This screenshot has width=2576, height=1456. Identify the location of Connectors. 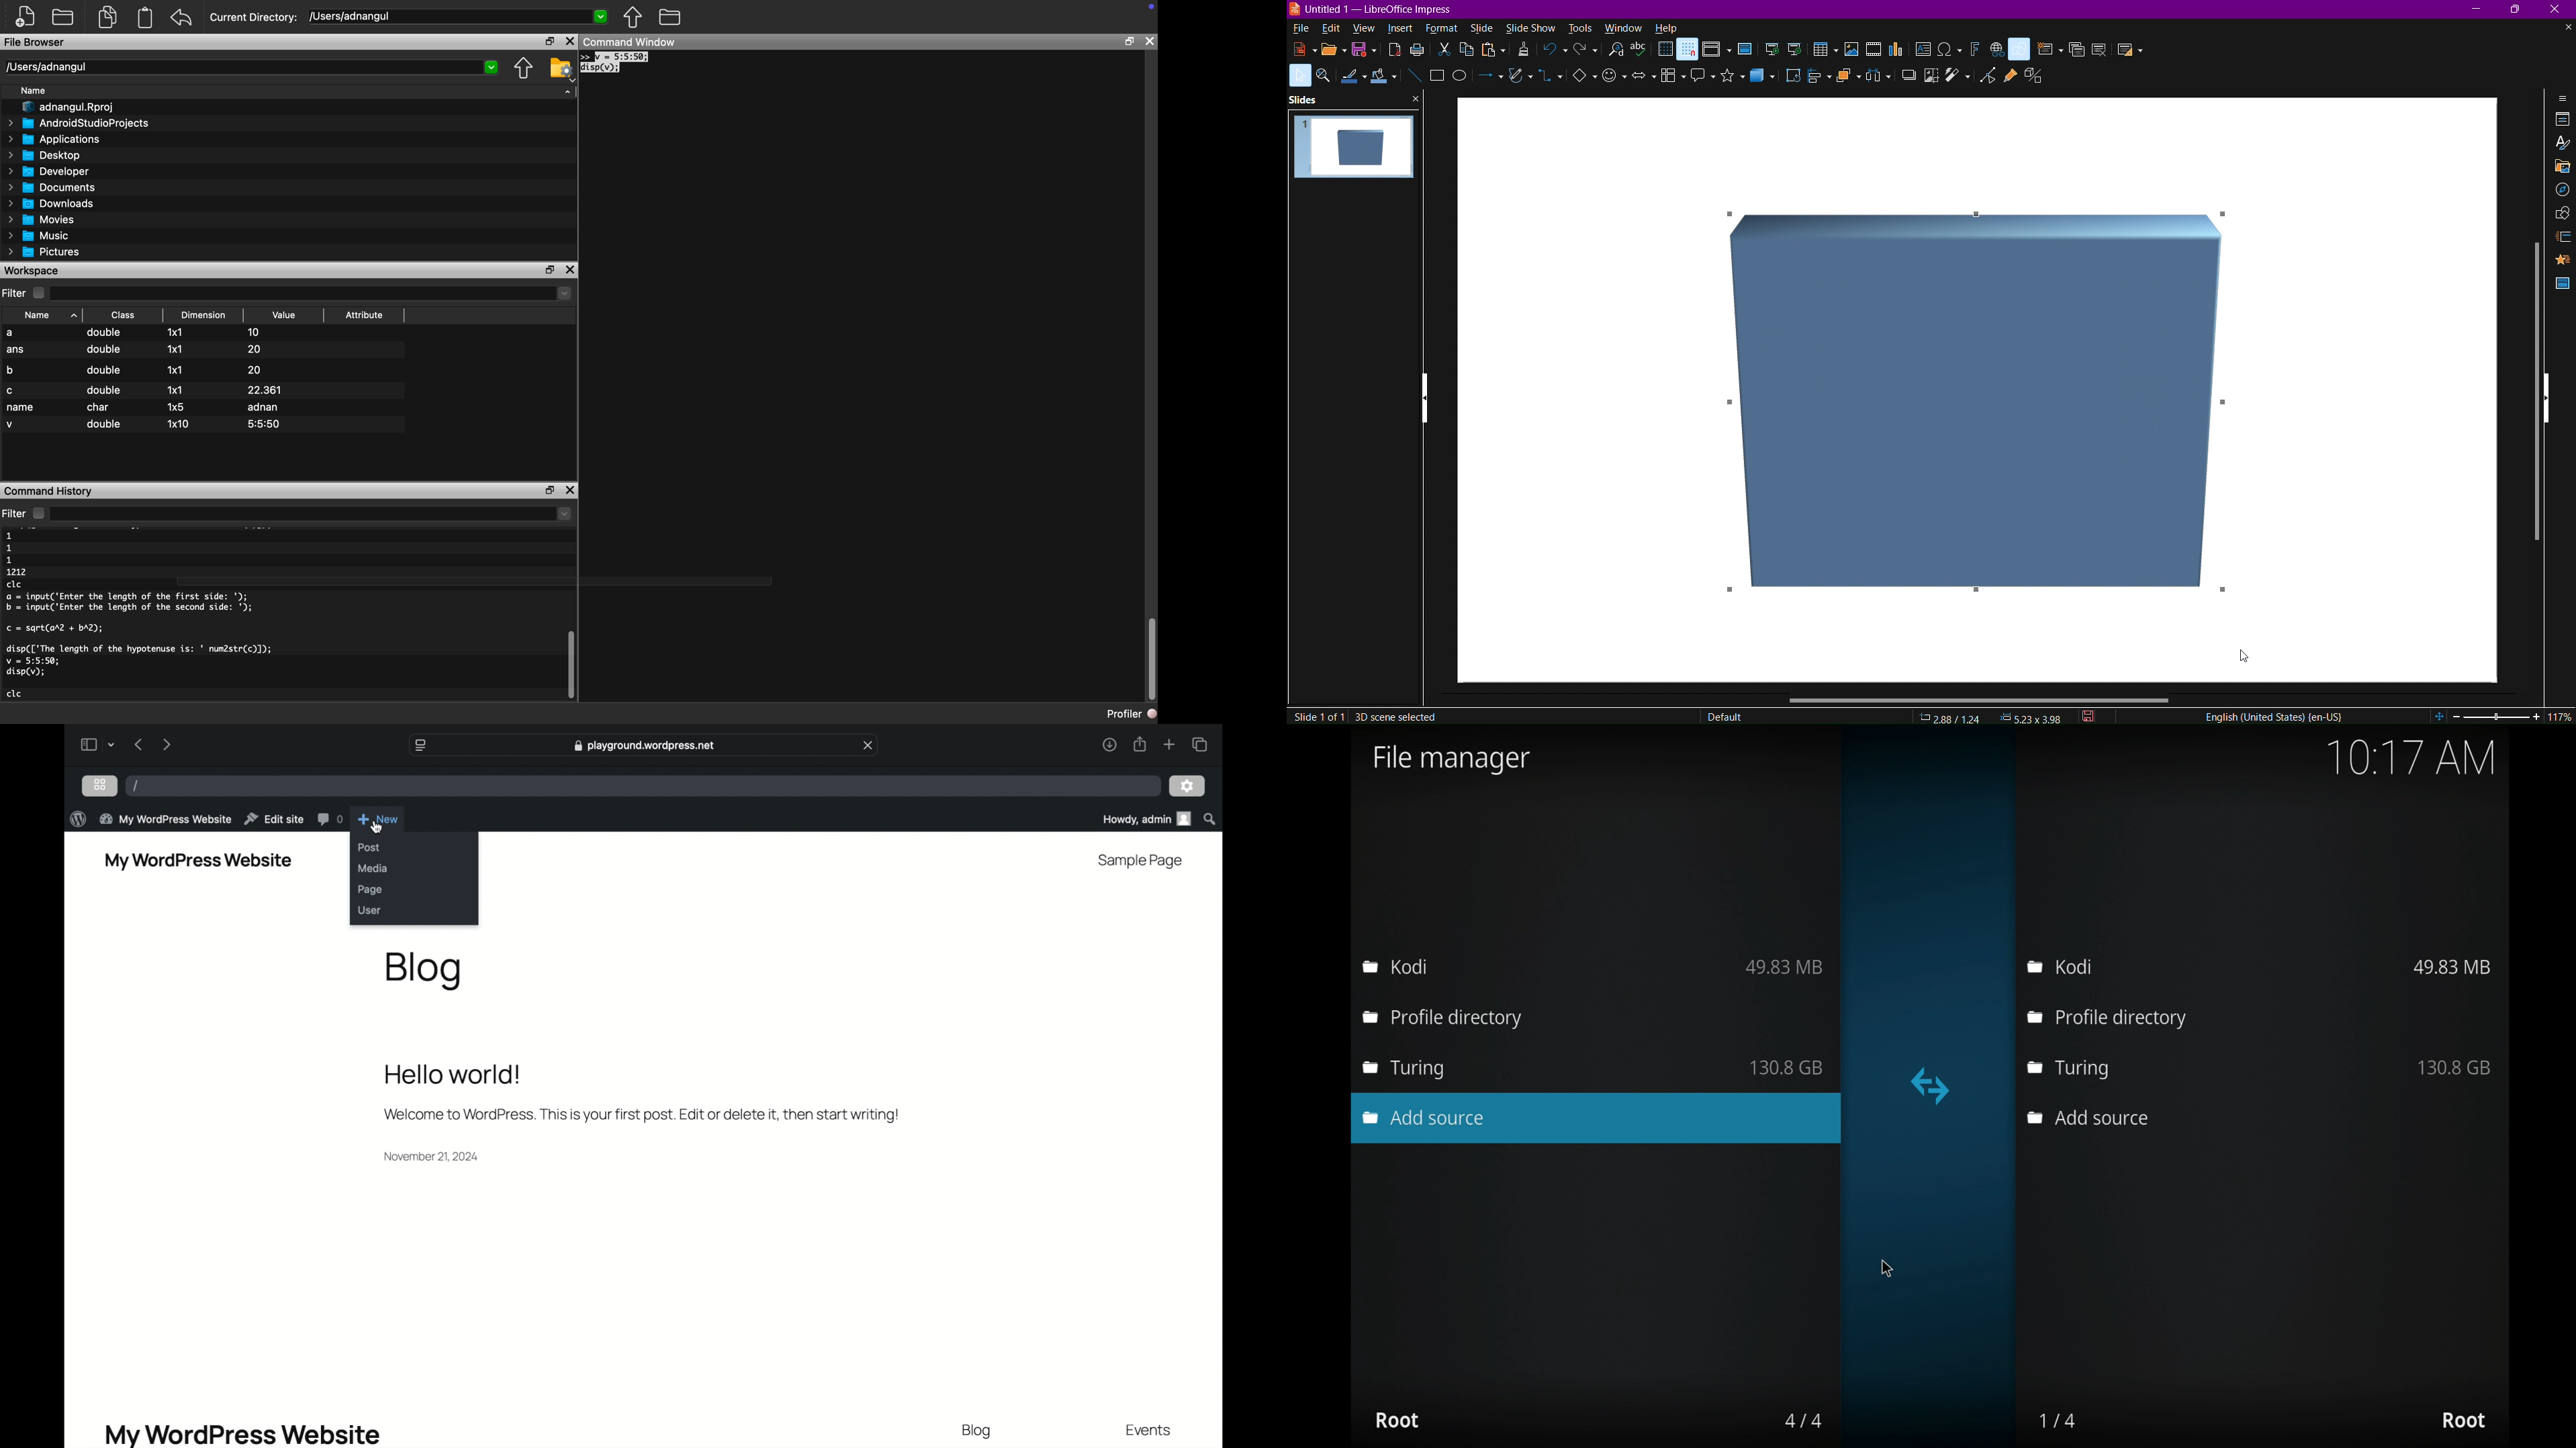
(1550, 81).